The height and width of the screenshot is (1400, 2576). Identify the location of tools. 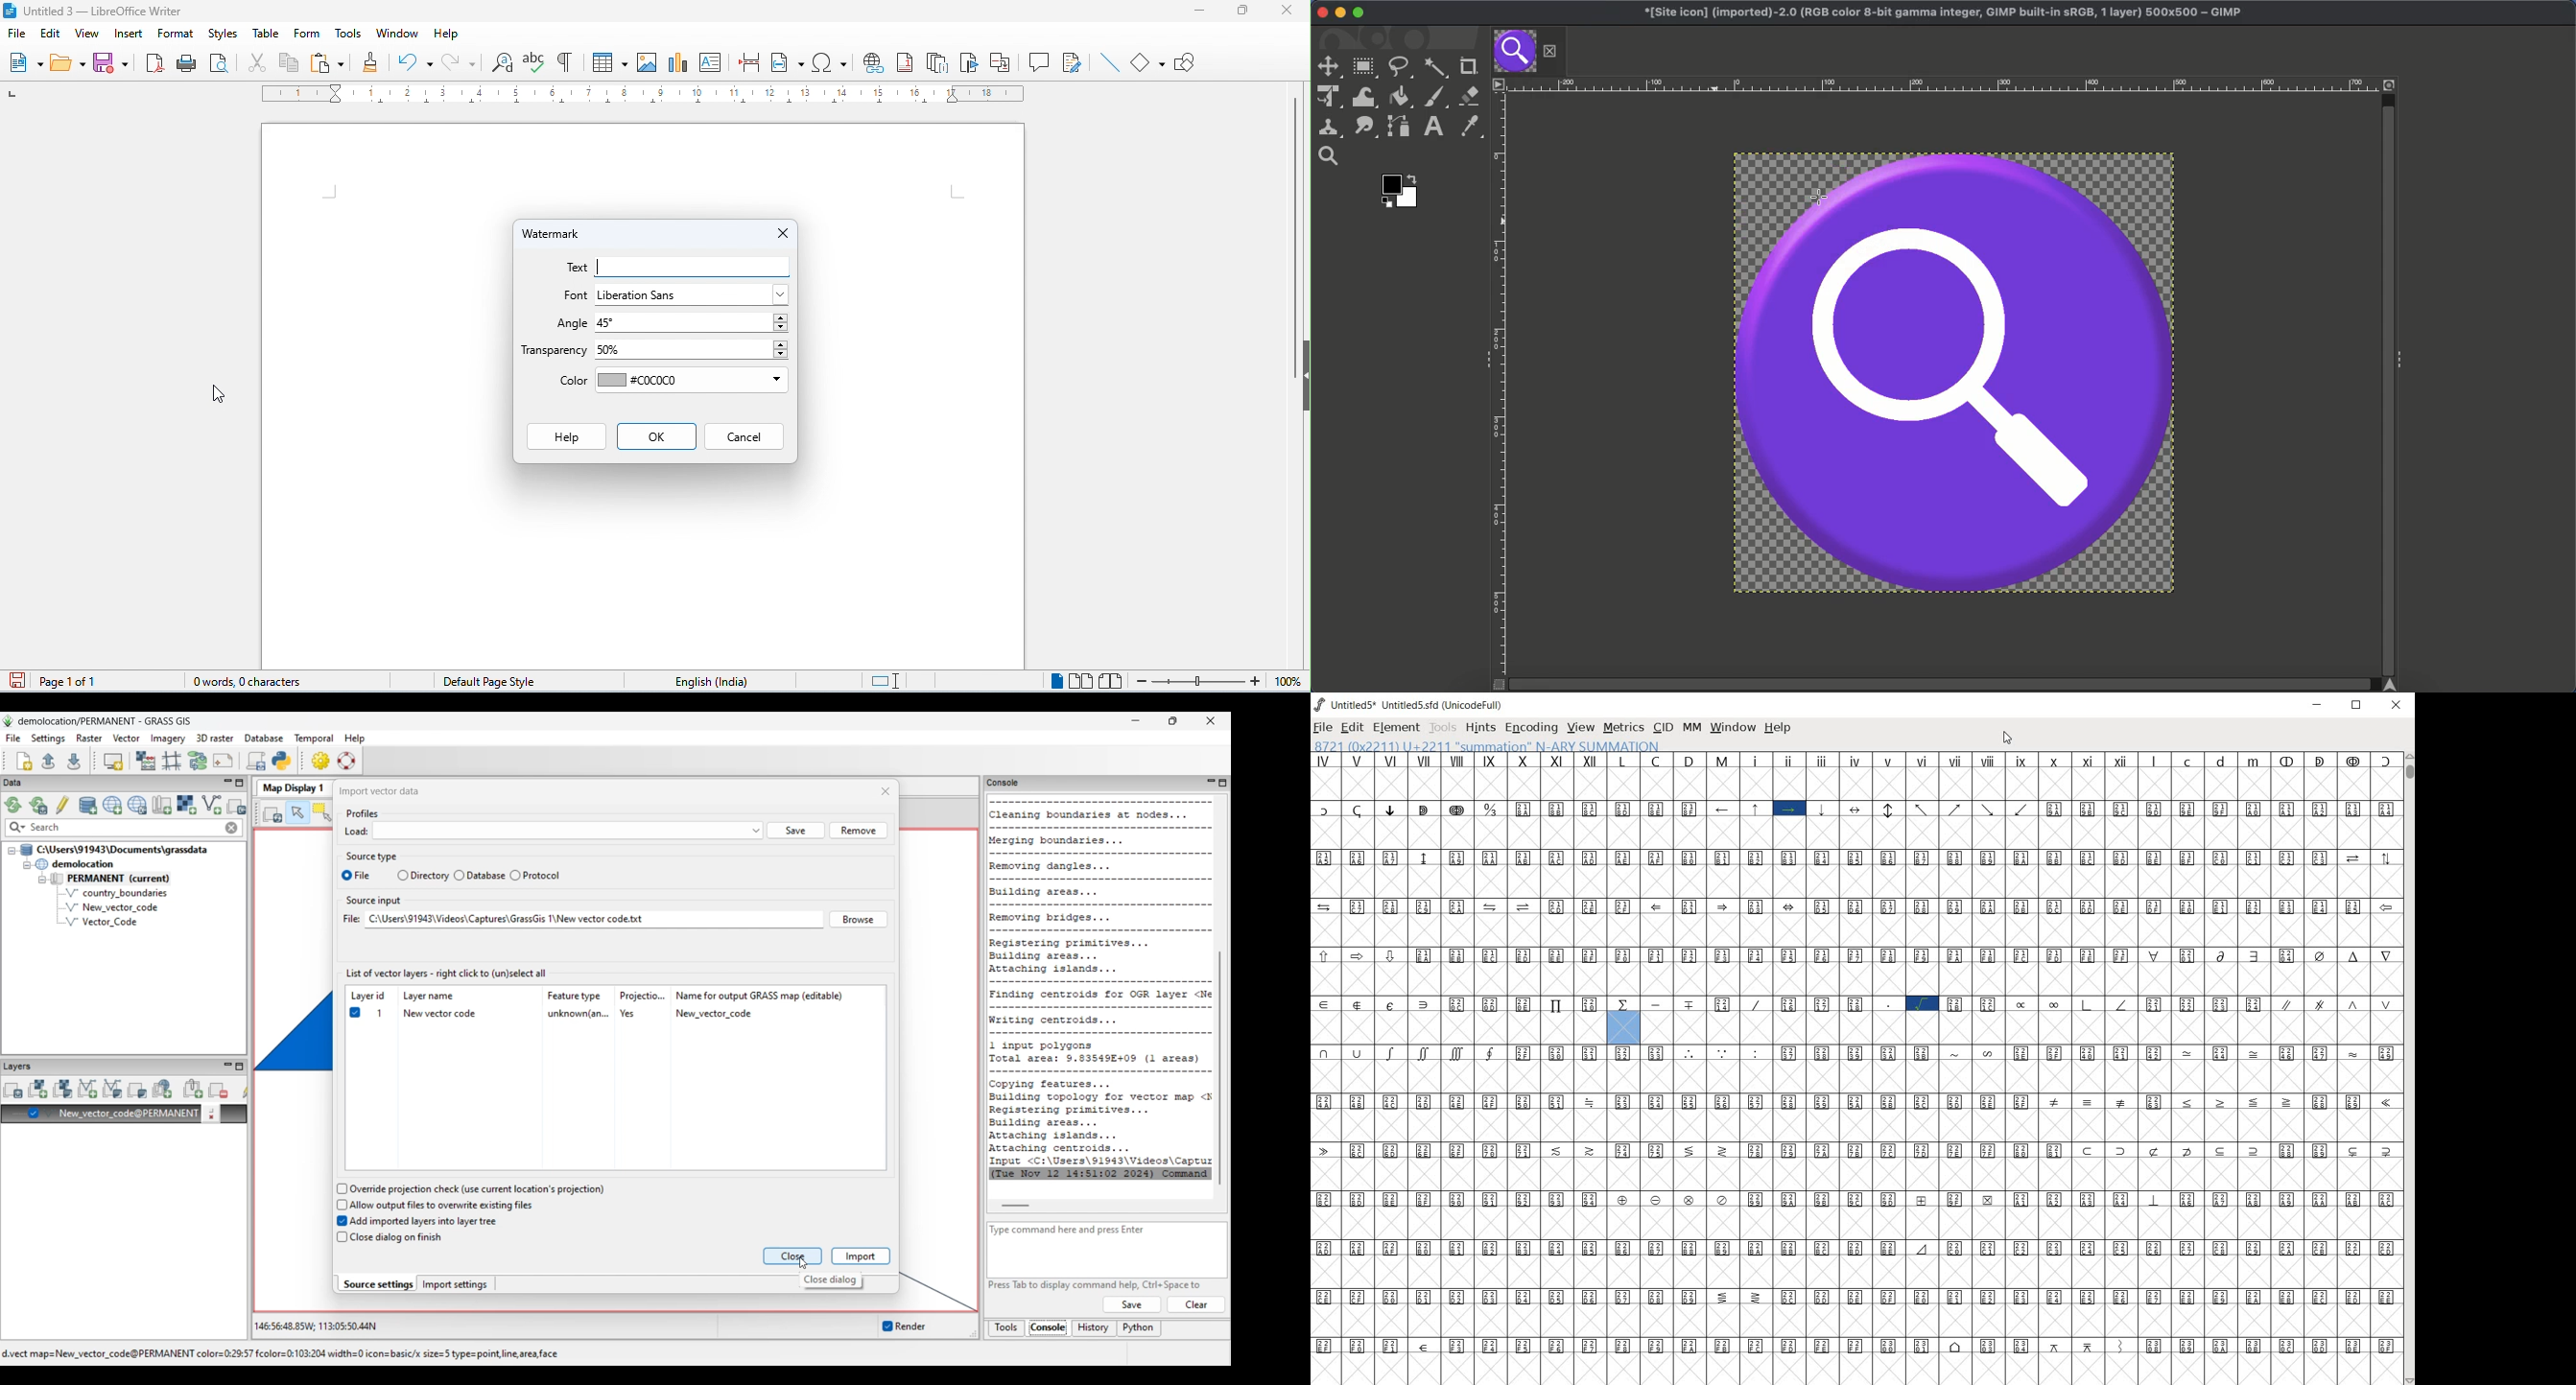
(350, 35).